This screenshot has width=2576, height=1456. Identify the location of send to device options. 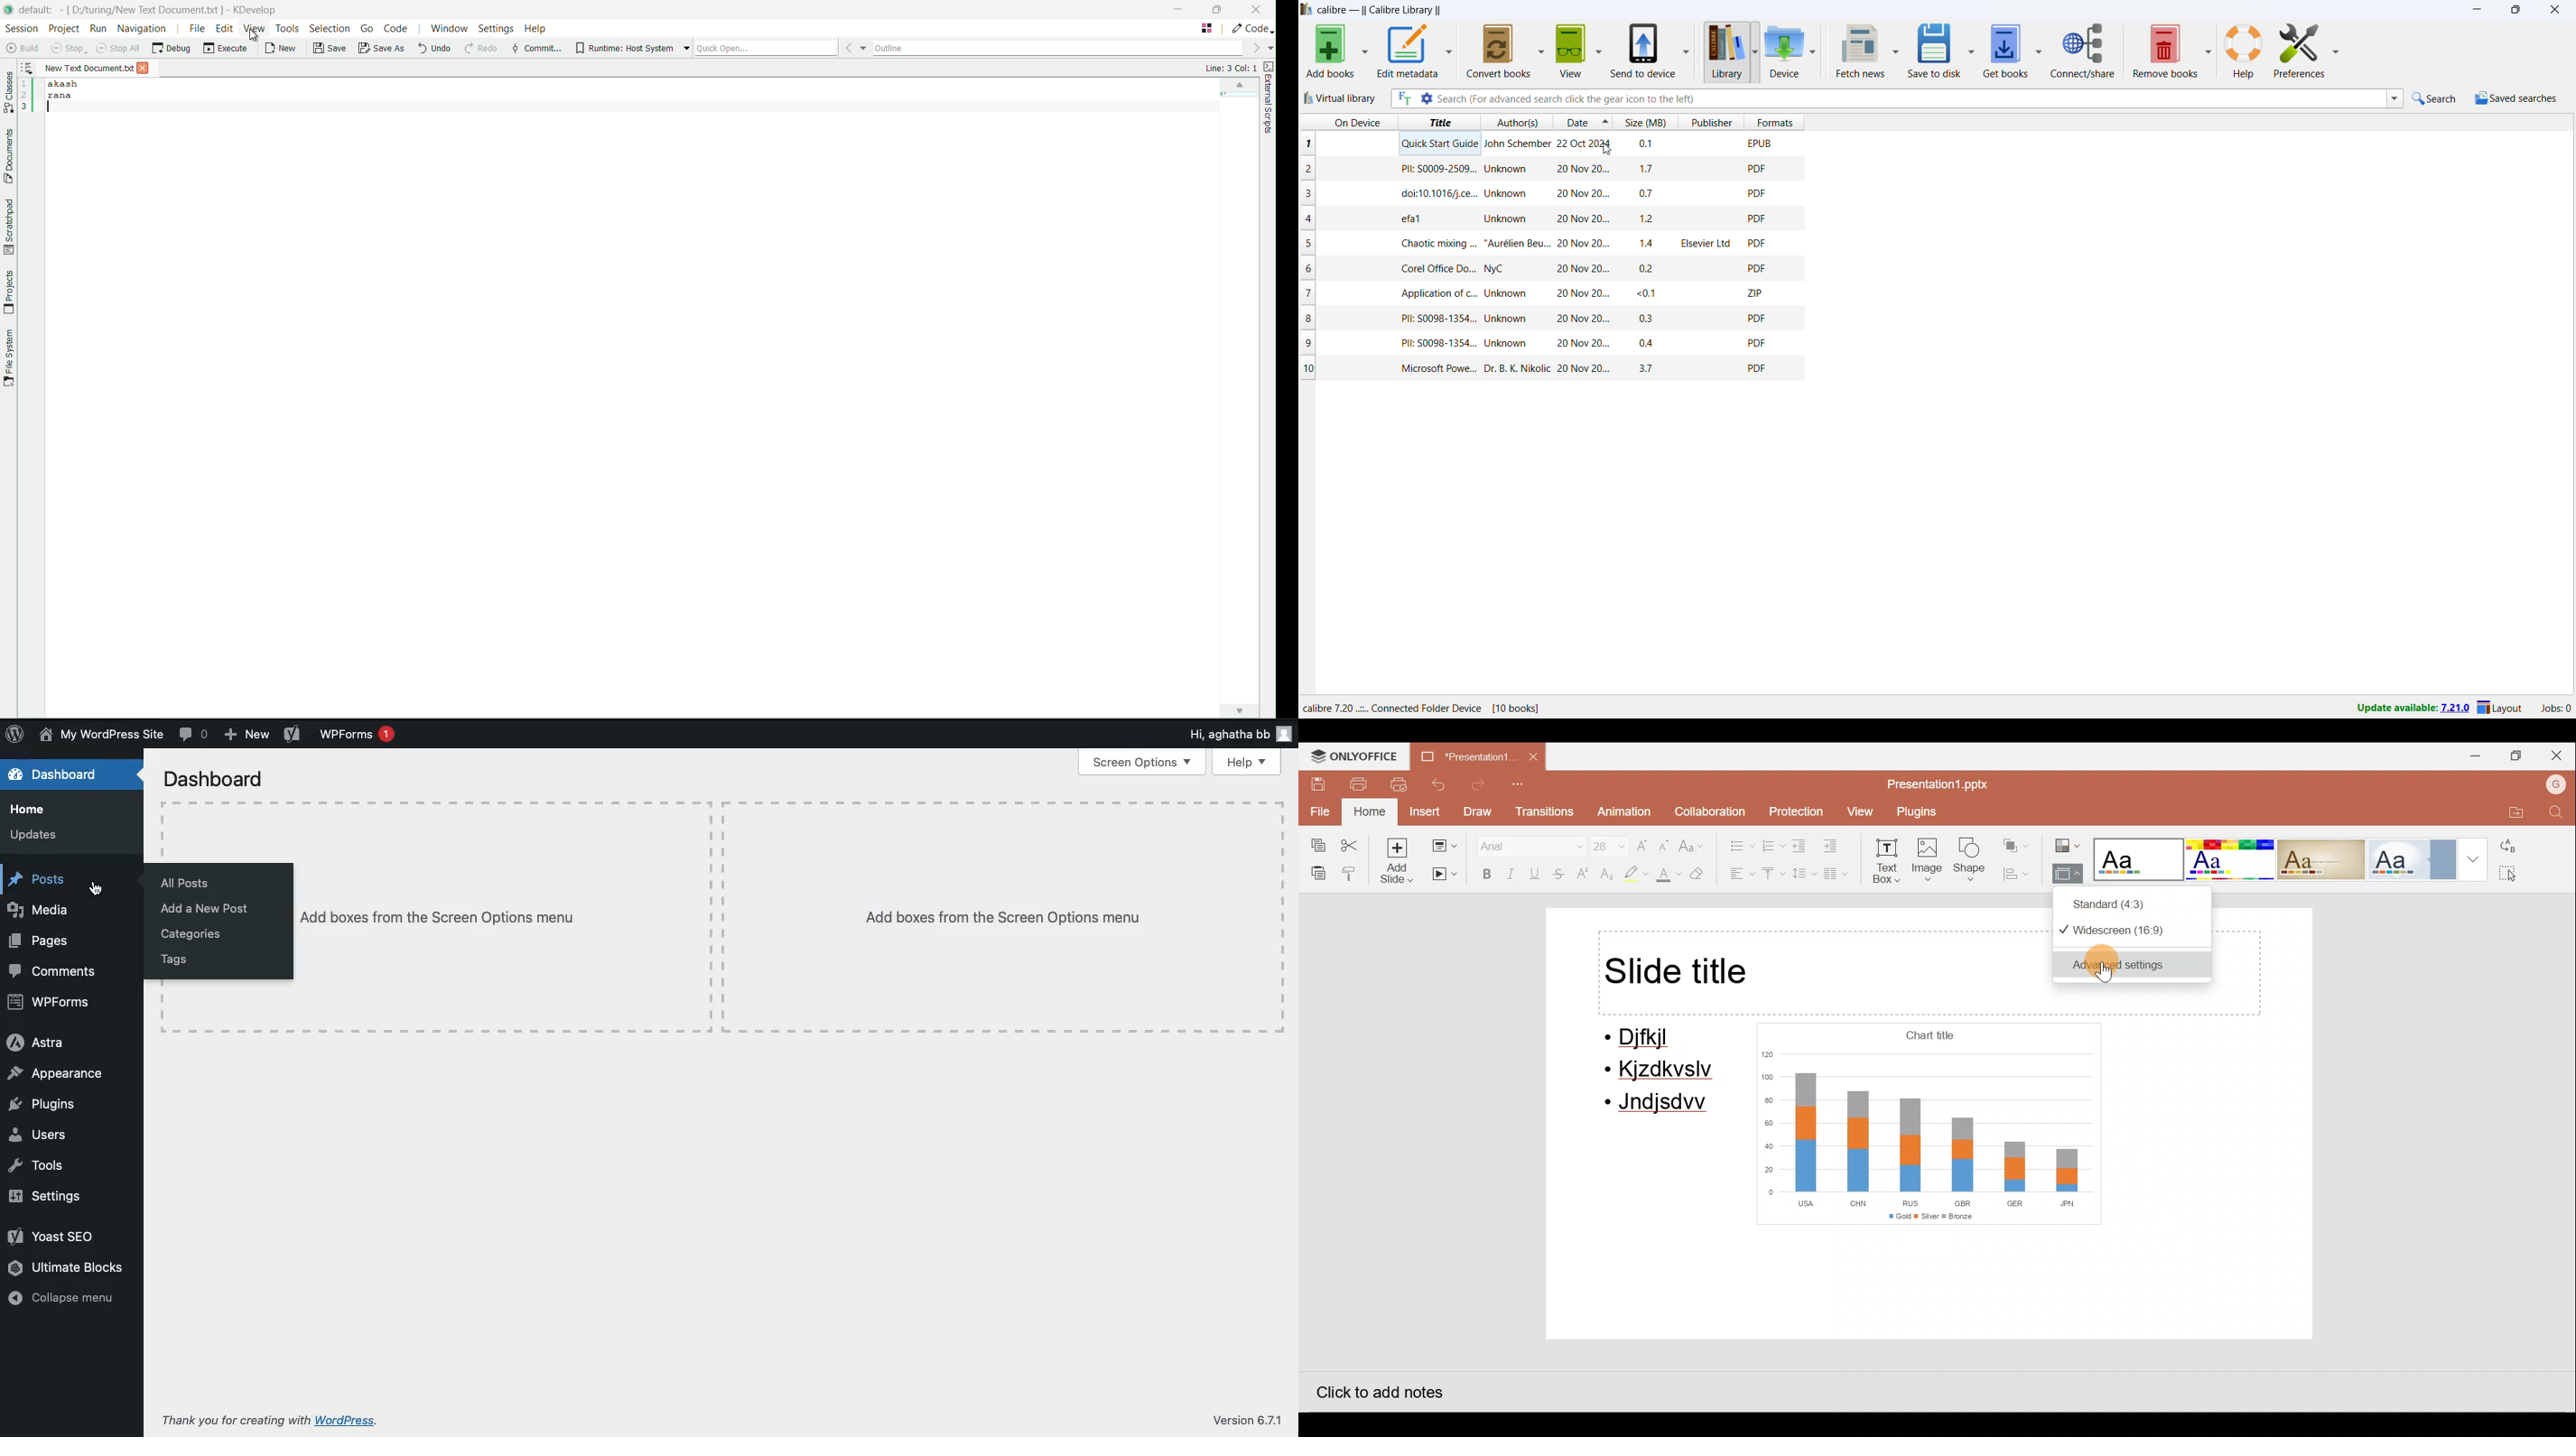
(1686, 50).